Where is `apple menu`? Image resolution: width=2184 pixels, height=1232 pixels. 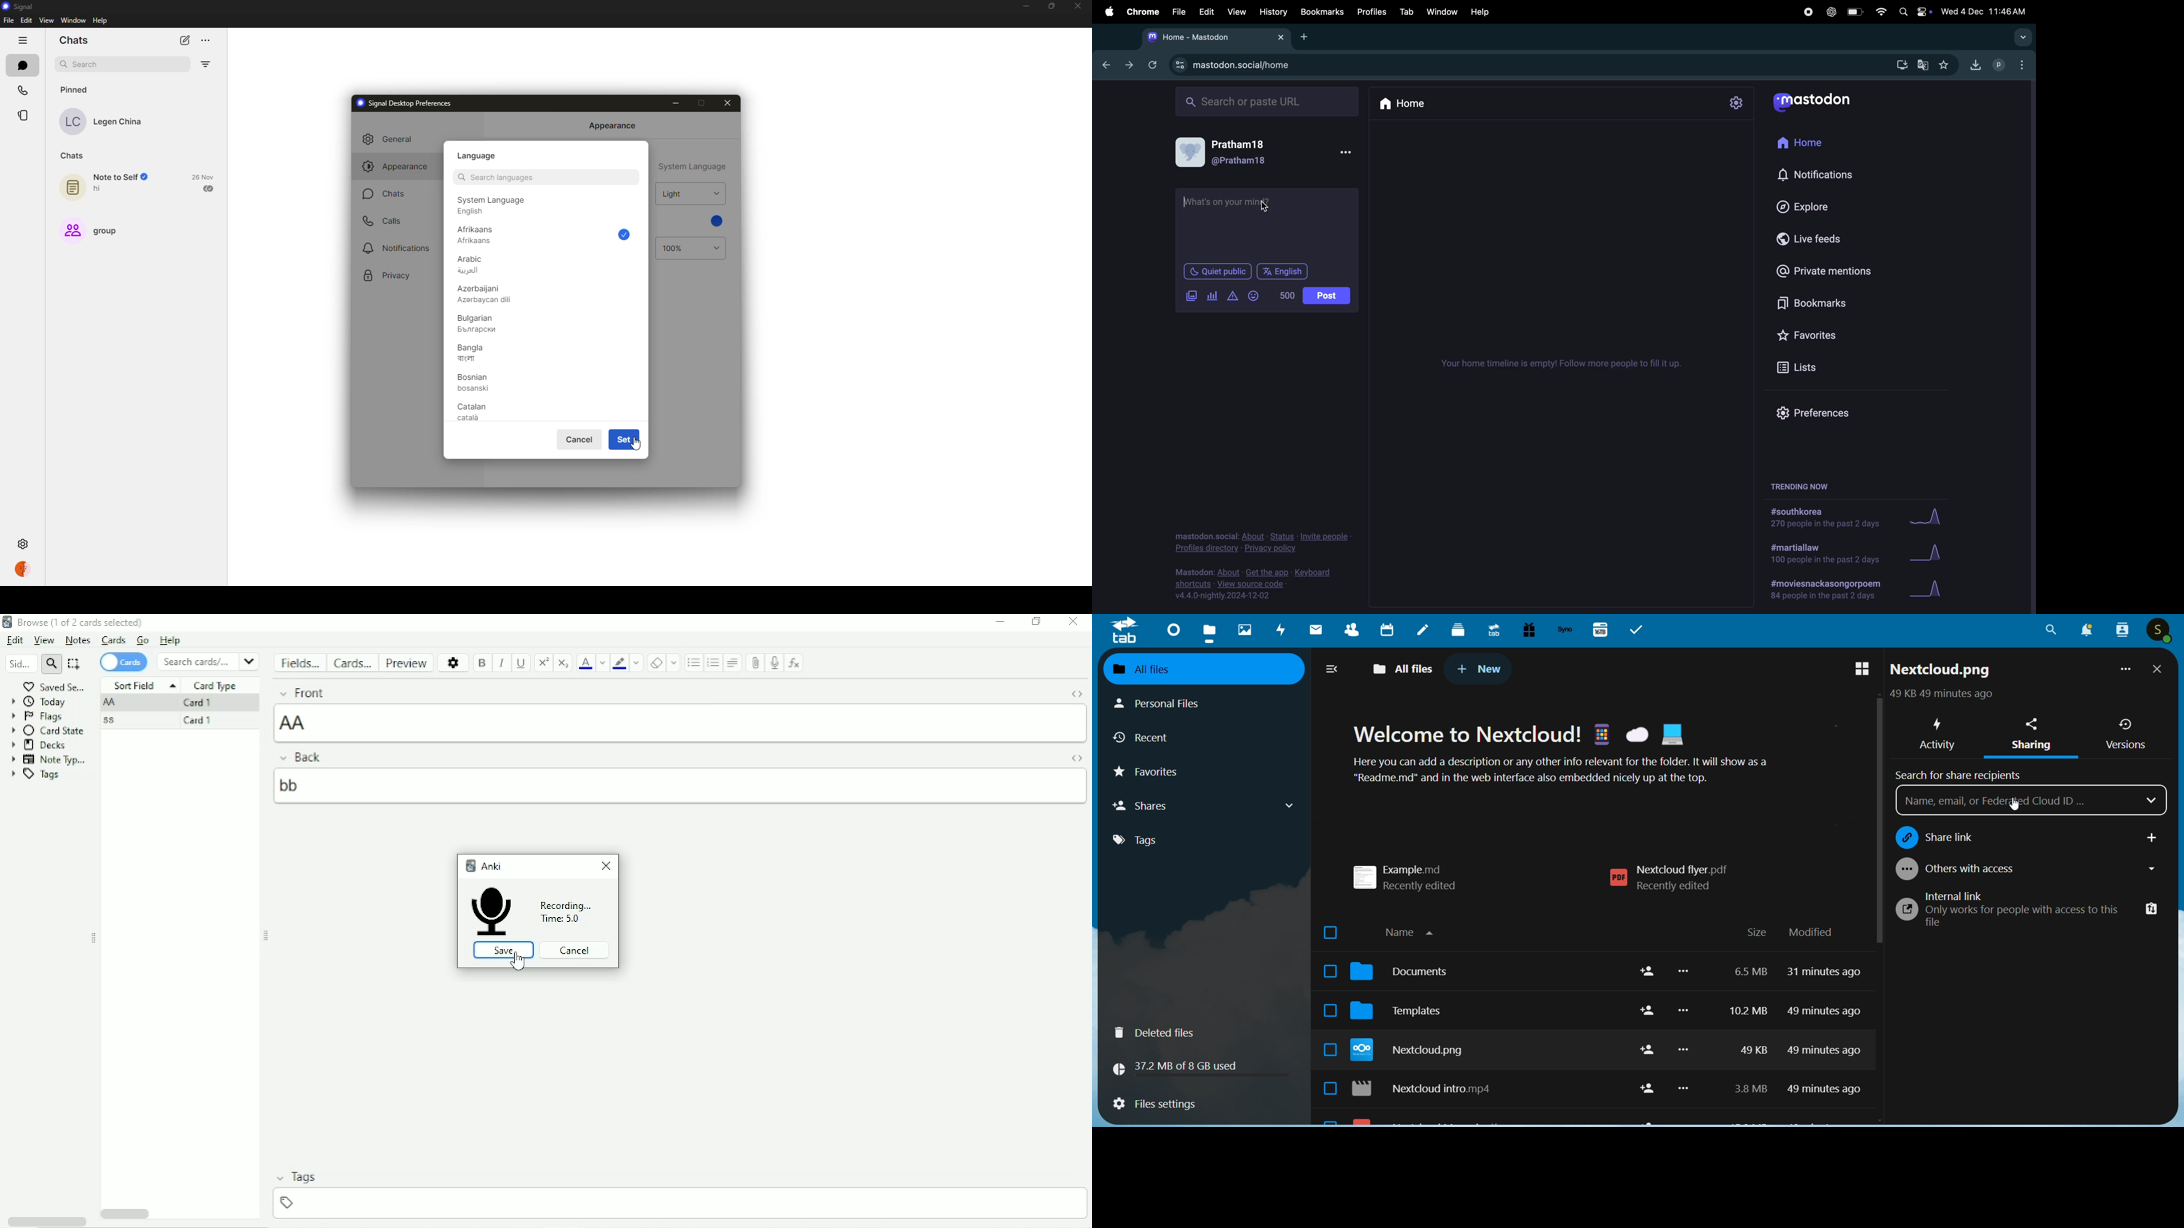
apple menu is located at coordinates (1106, 13).